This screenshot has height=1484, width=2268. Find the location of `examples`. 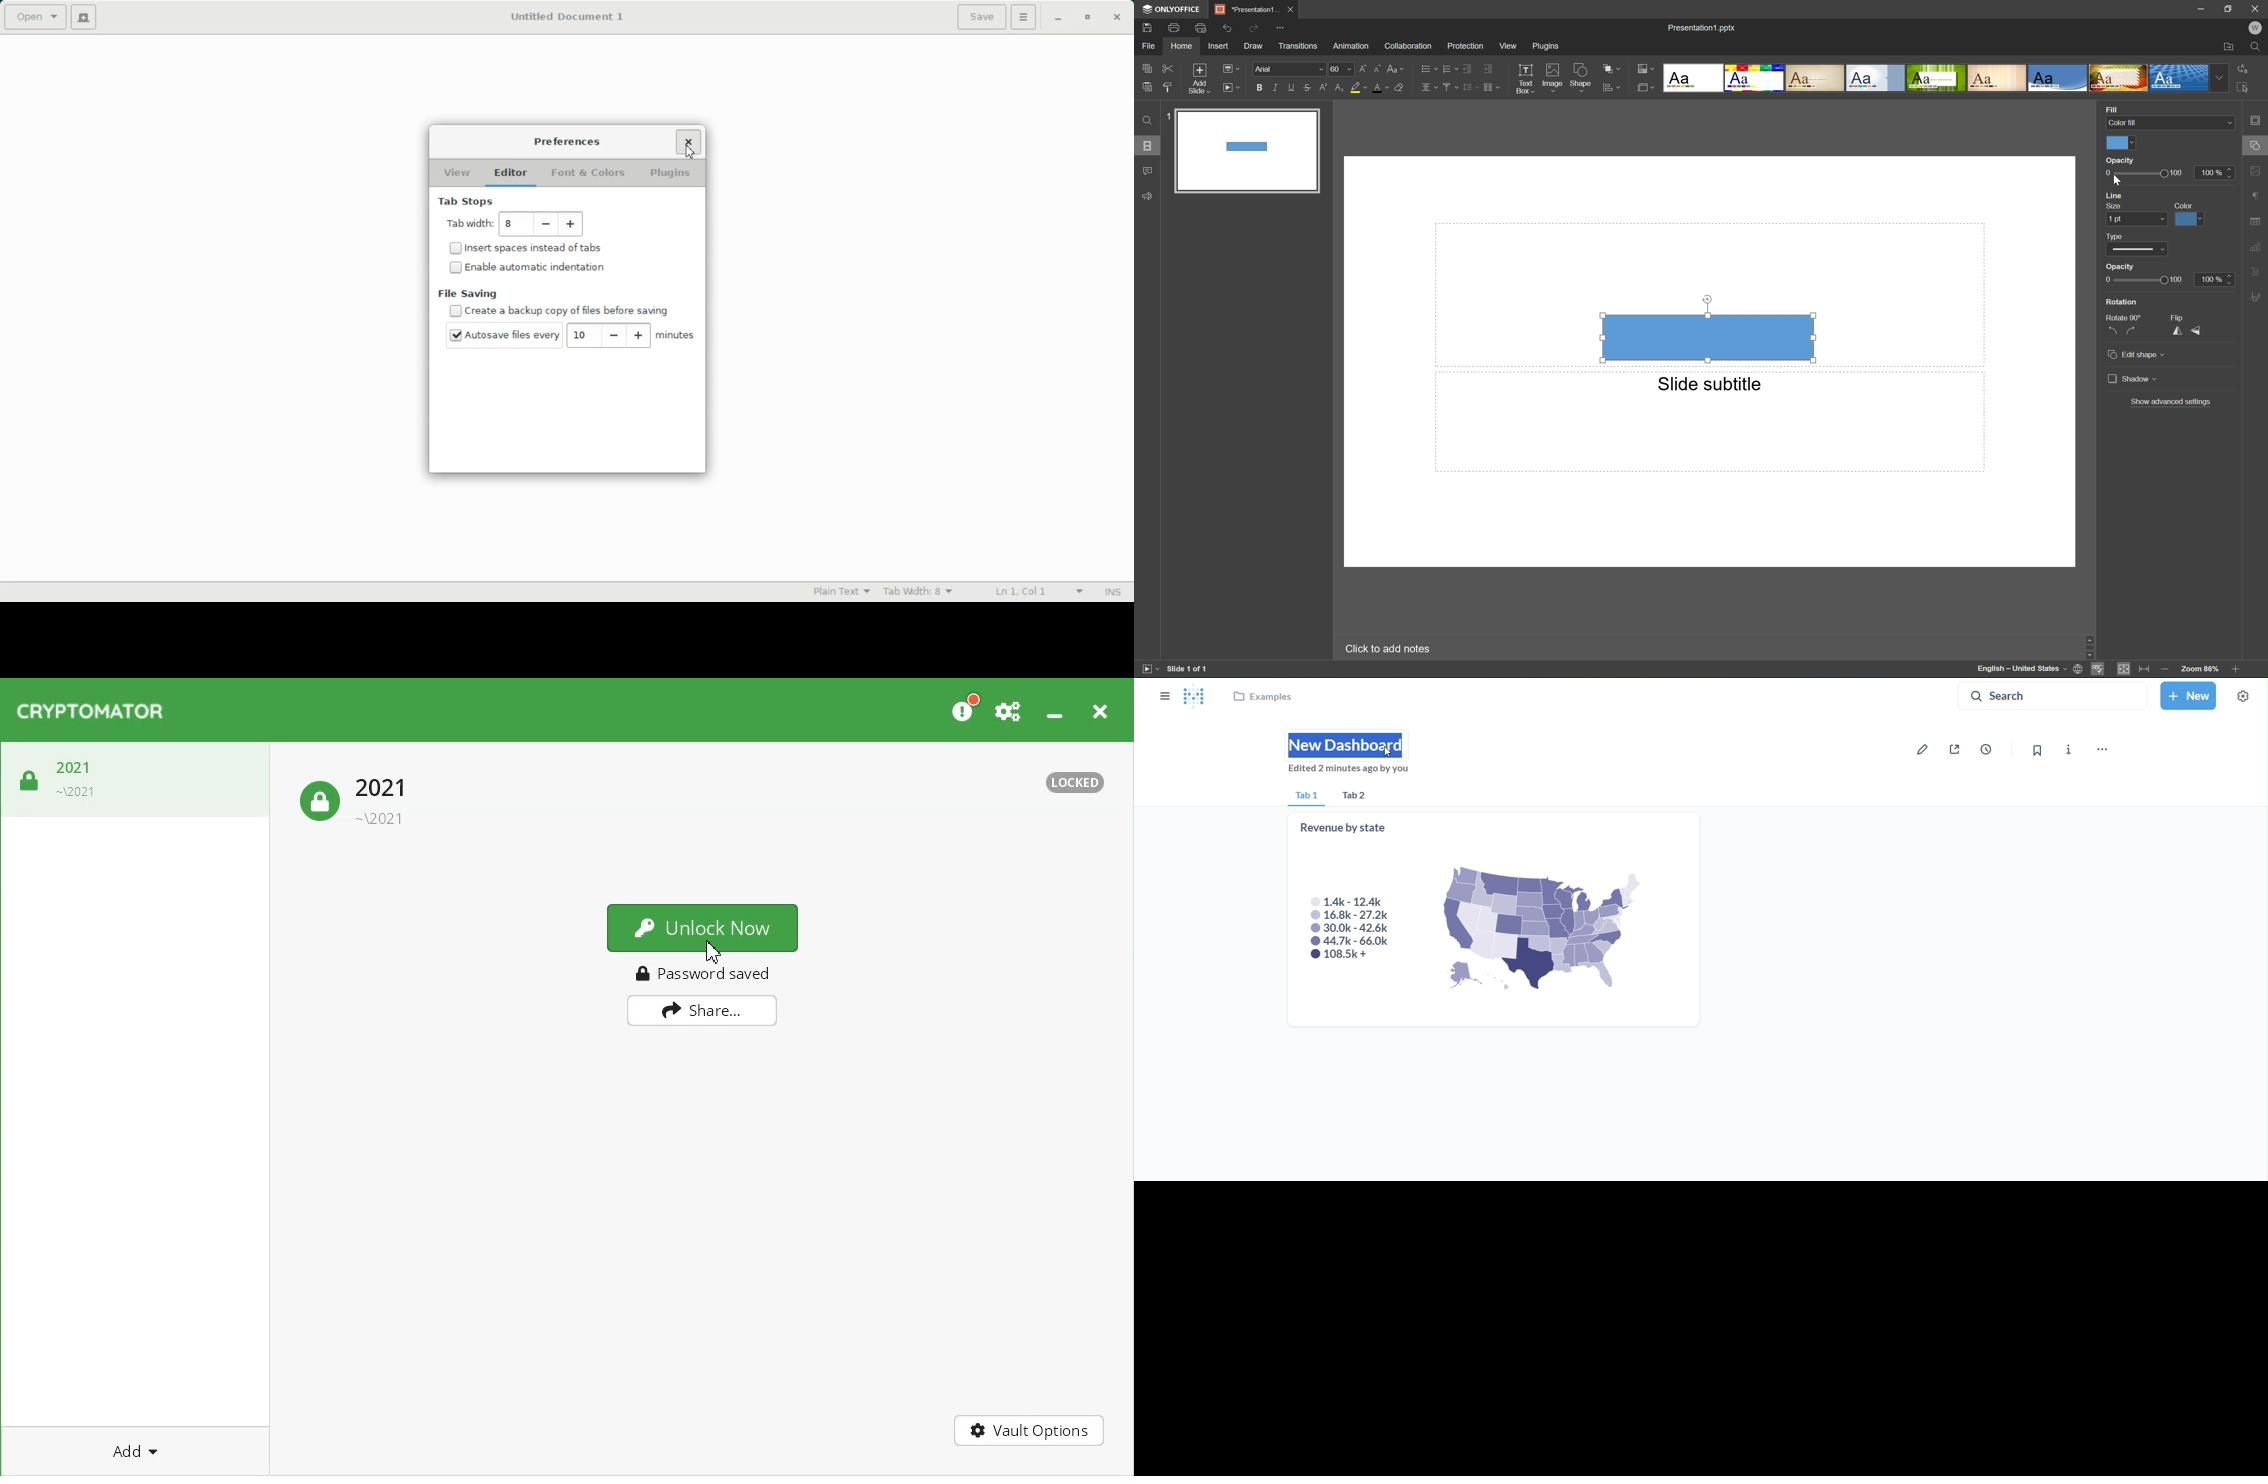

examples is located at coordinates (1265, 699).